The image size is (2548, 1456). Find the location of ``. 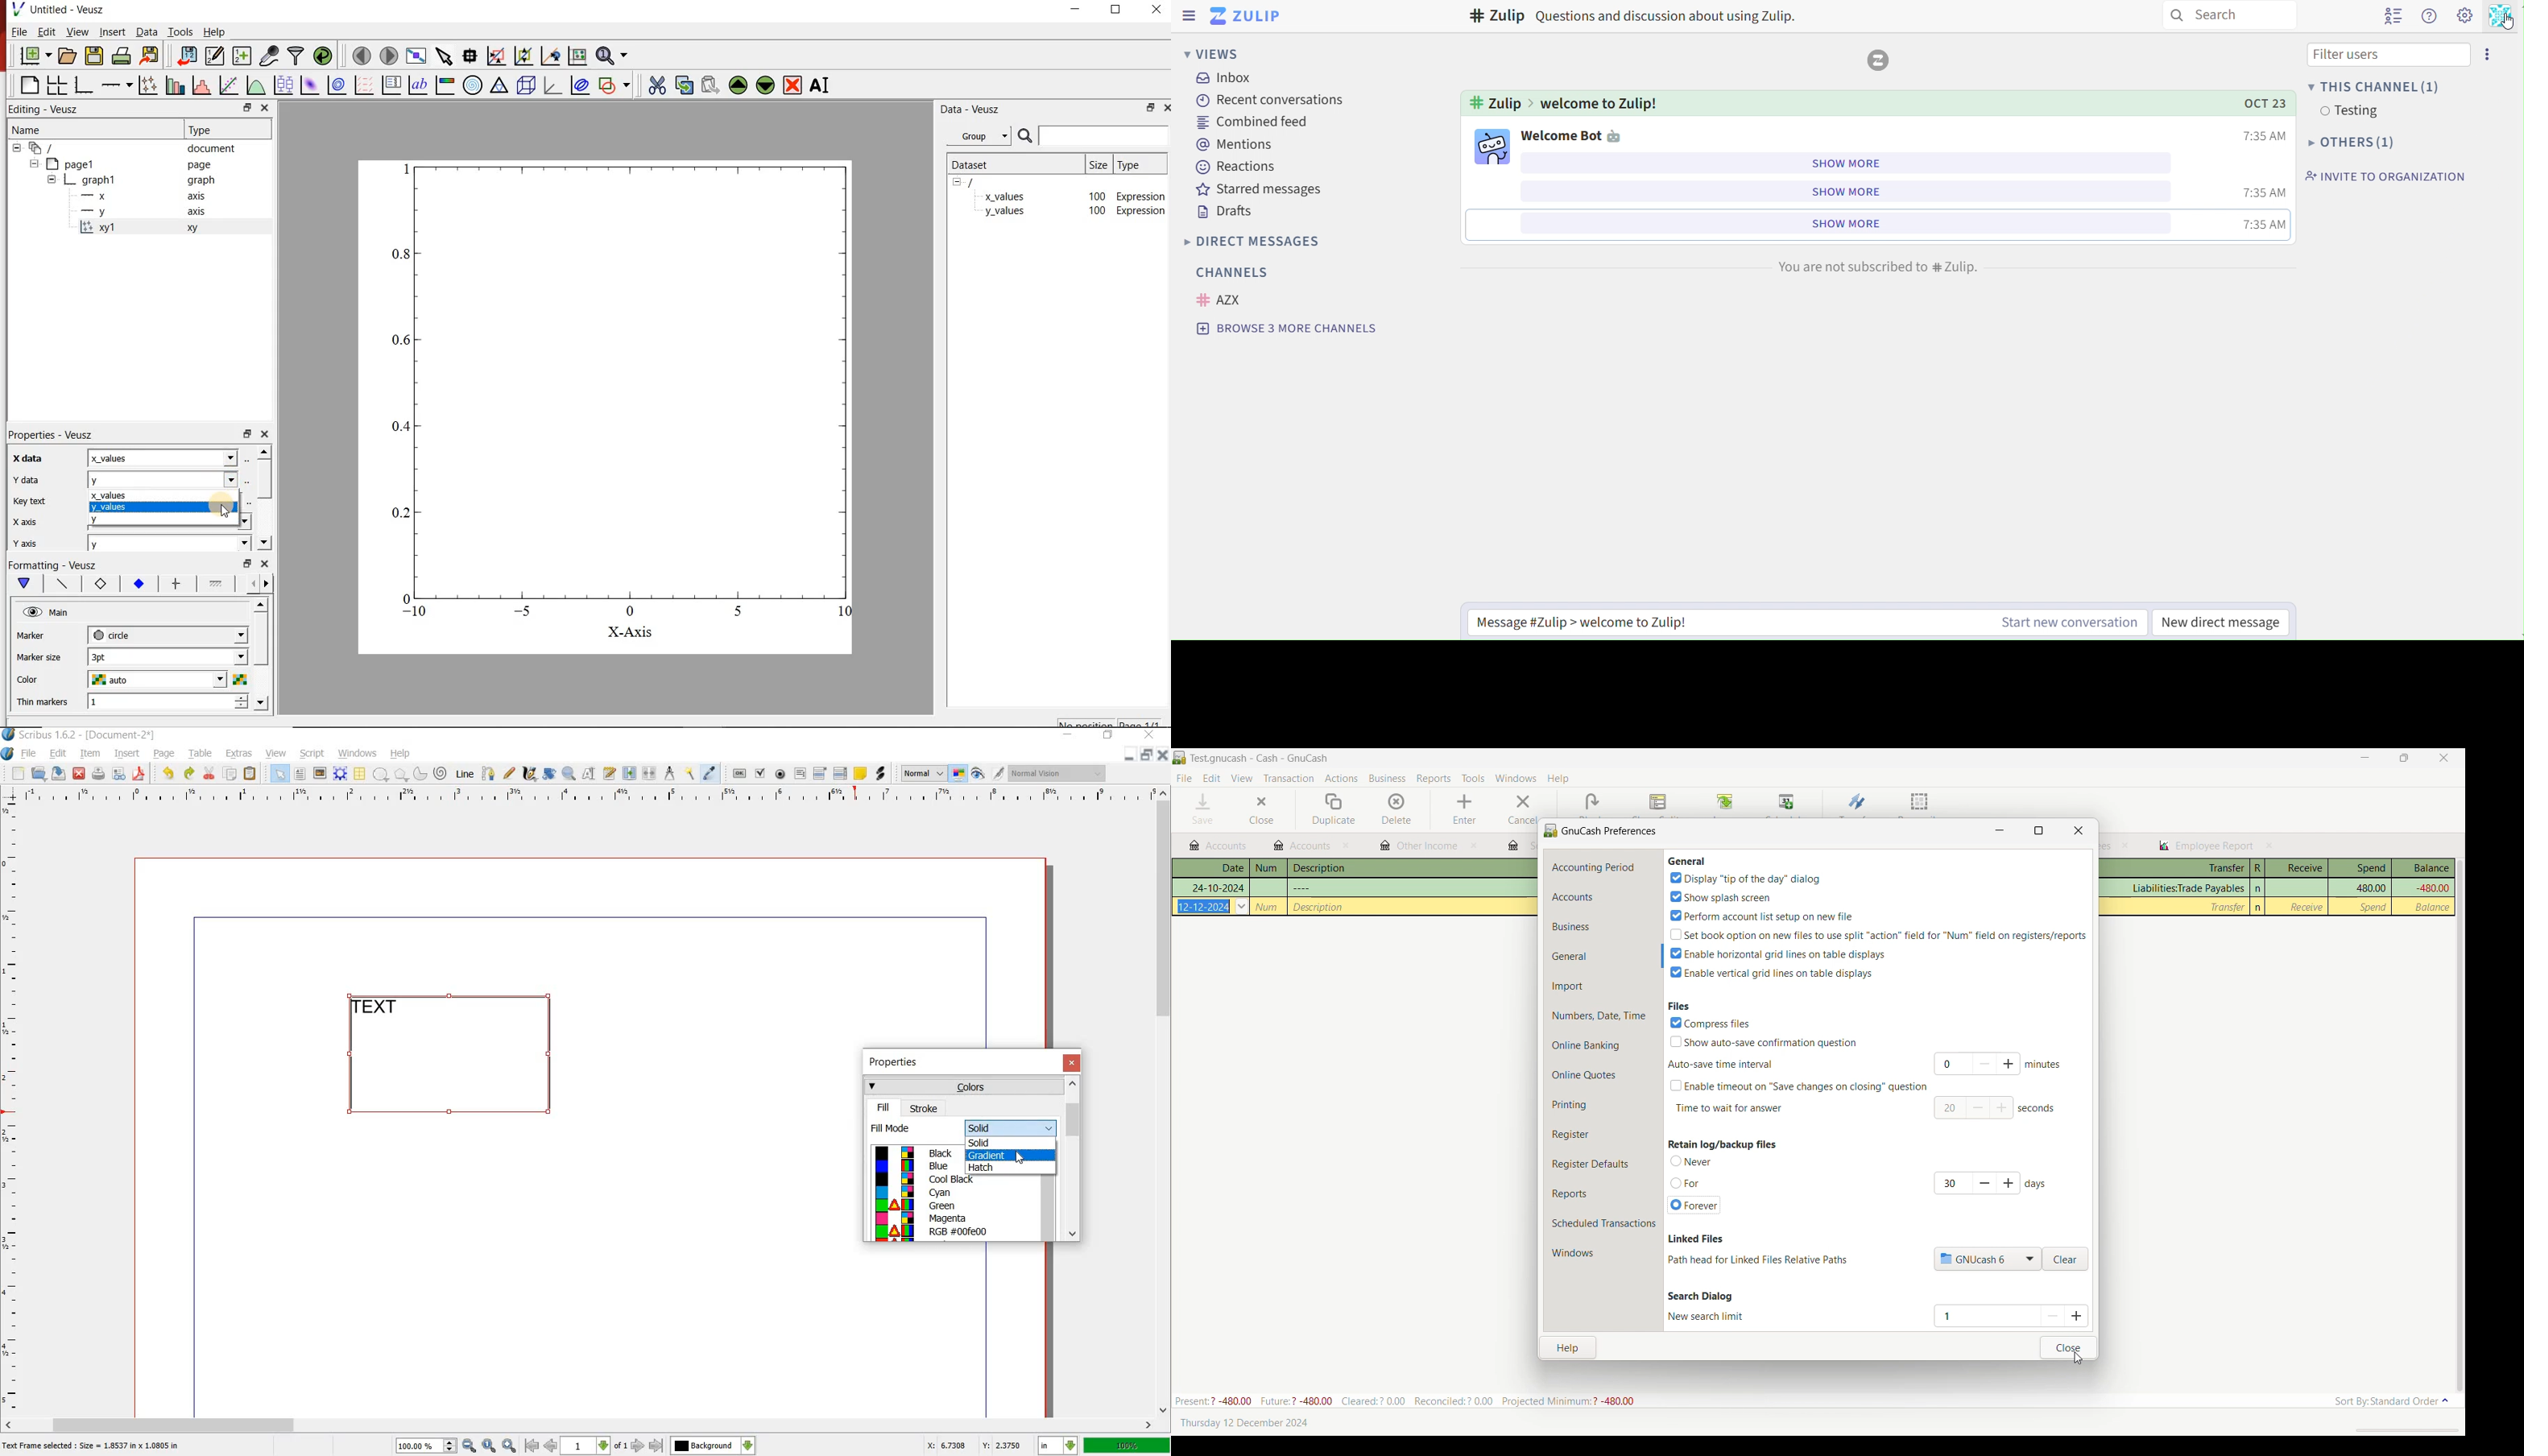

 is located at coordinates (1319, 907).